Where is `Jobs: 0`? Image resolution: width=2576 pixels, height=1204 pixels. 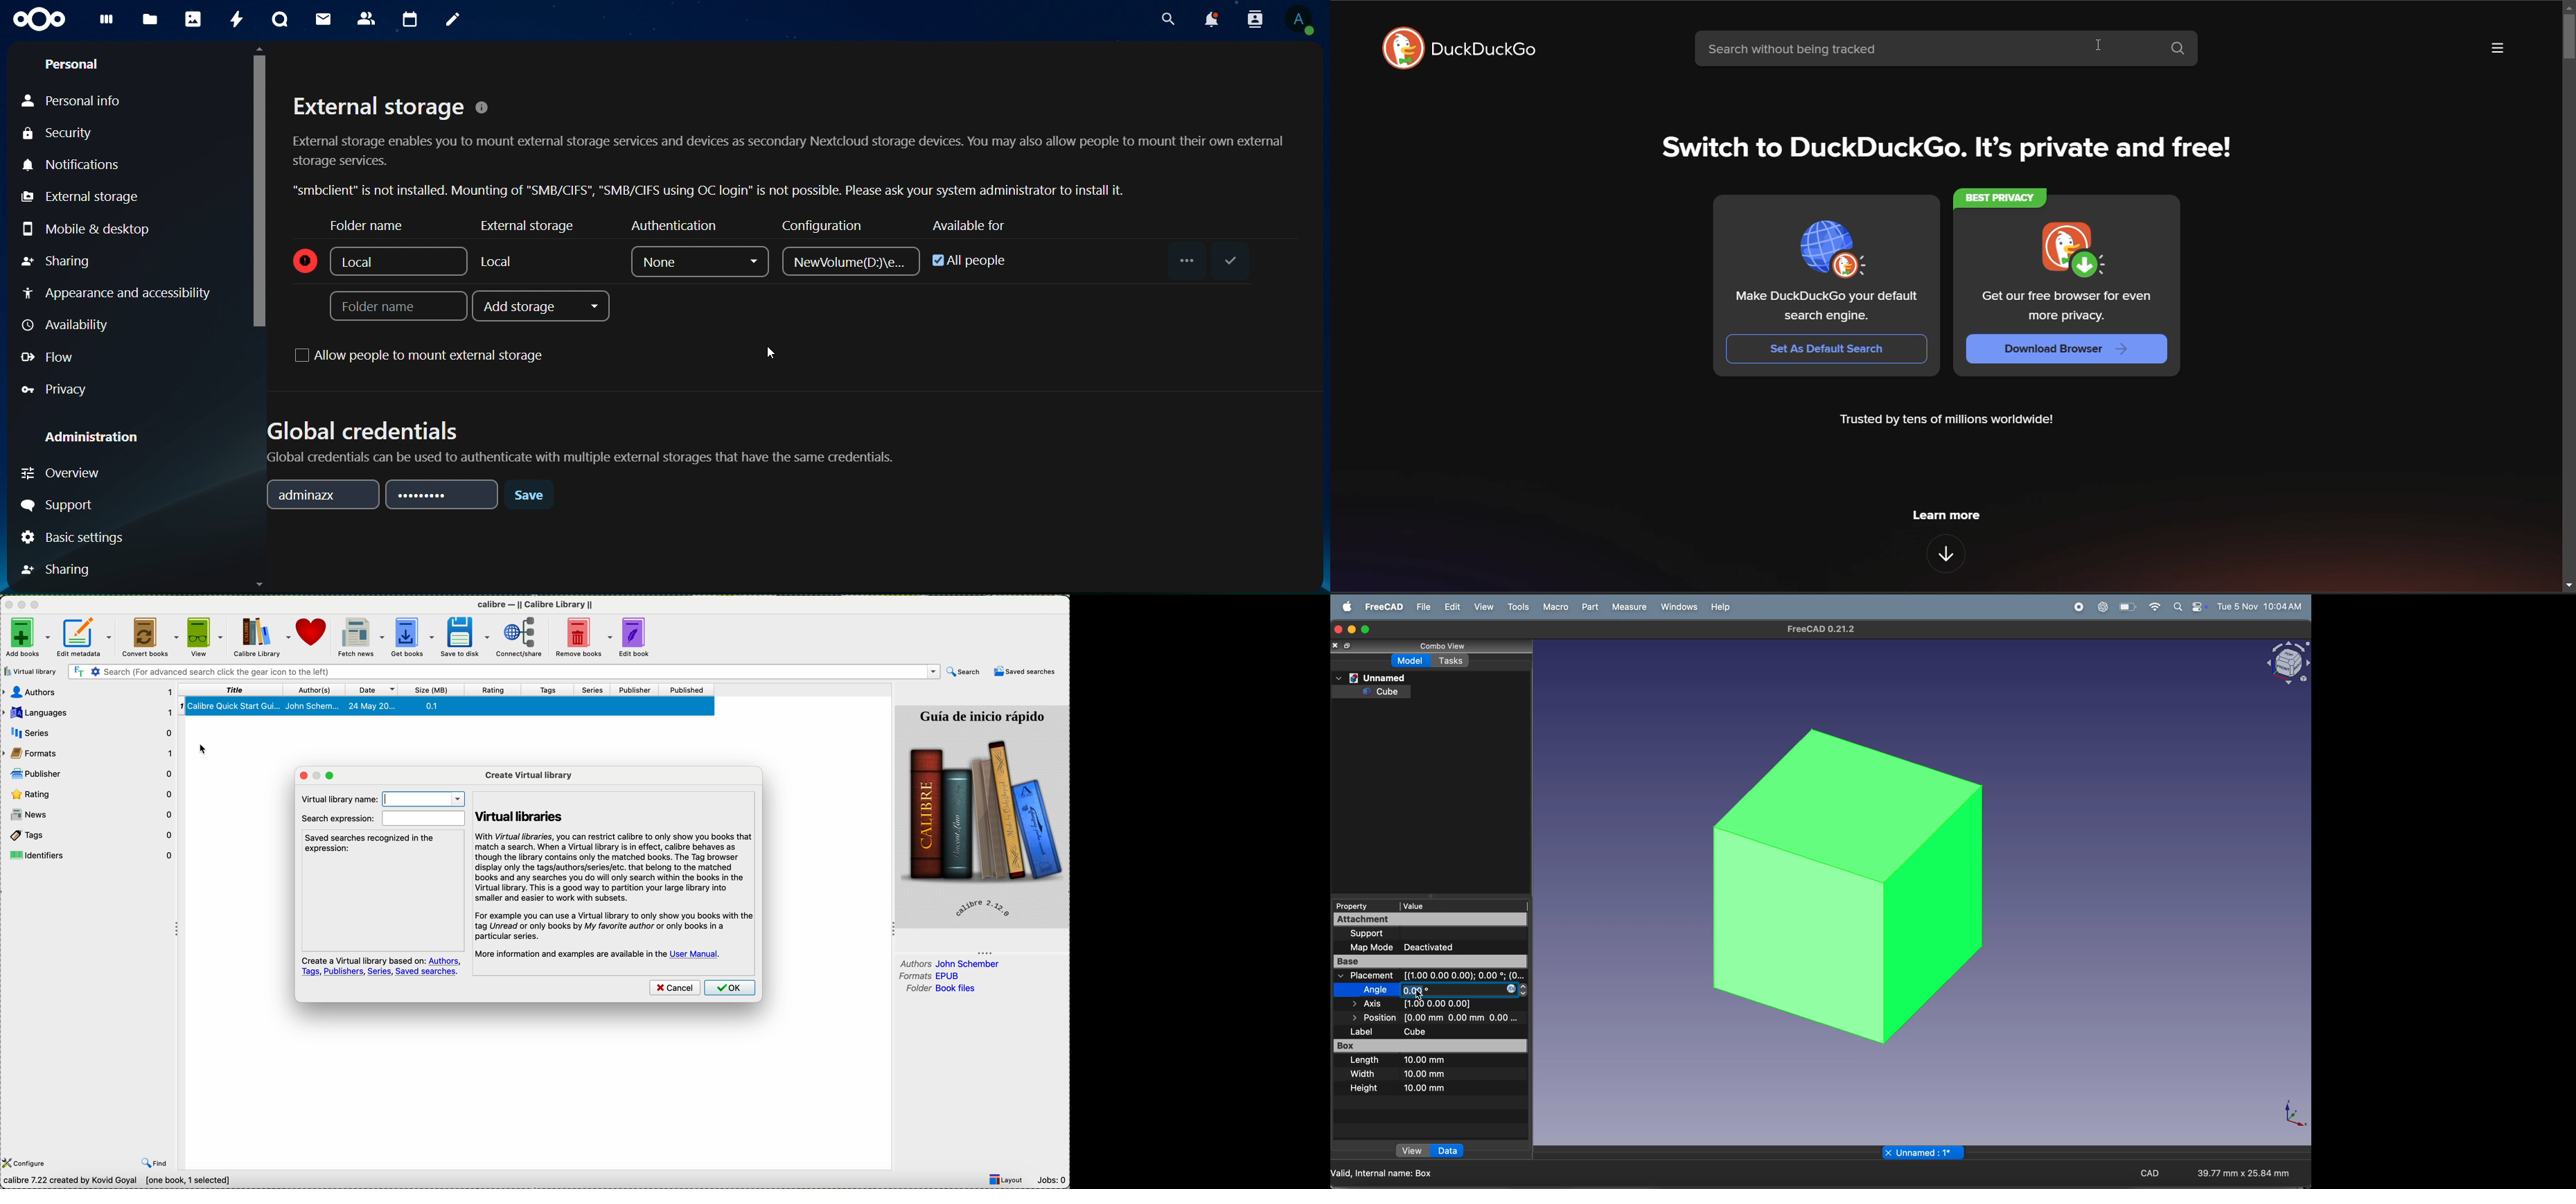
Jobs: 0 is located at coordinates (1054, 1180).